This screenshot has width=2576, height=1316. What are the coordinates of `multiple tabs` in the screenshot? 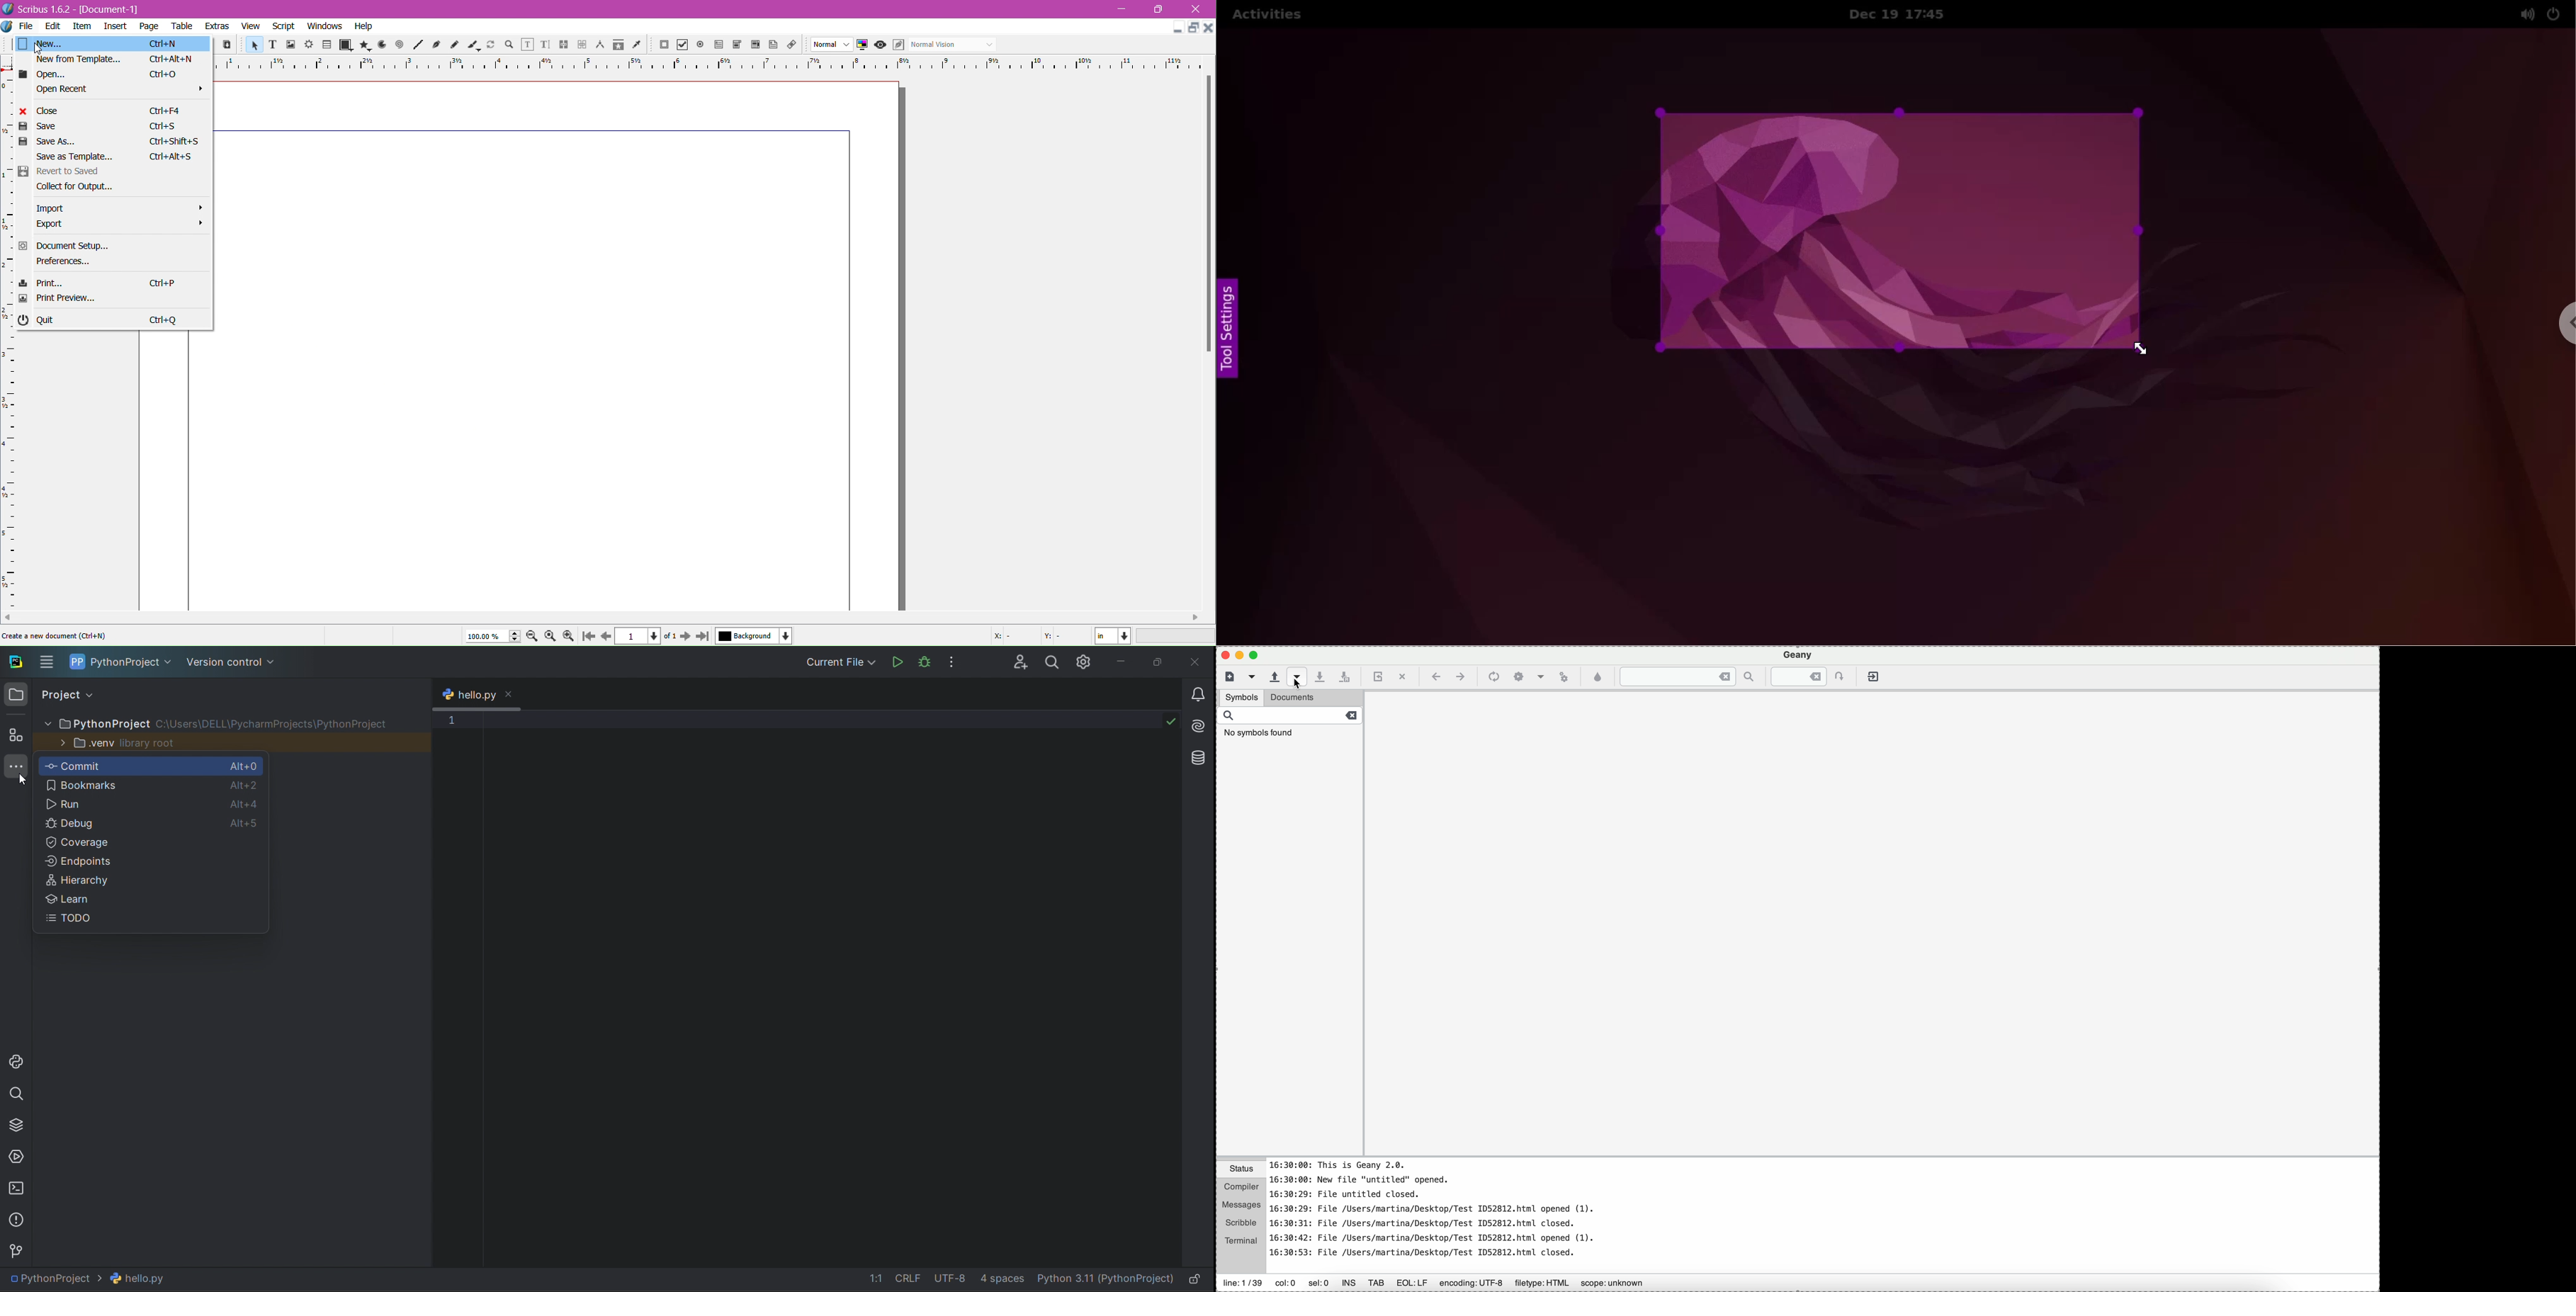 It's located at (1195, 26).